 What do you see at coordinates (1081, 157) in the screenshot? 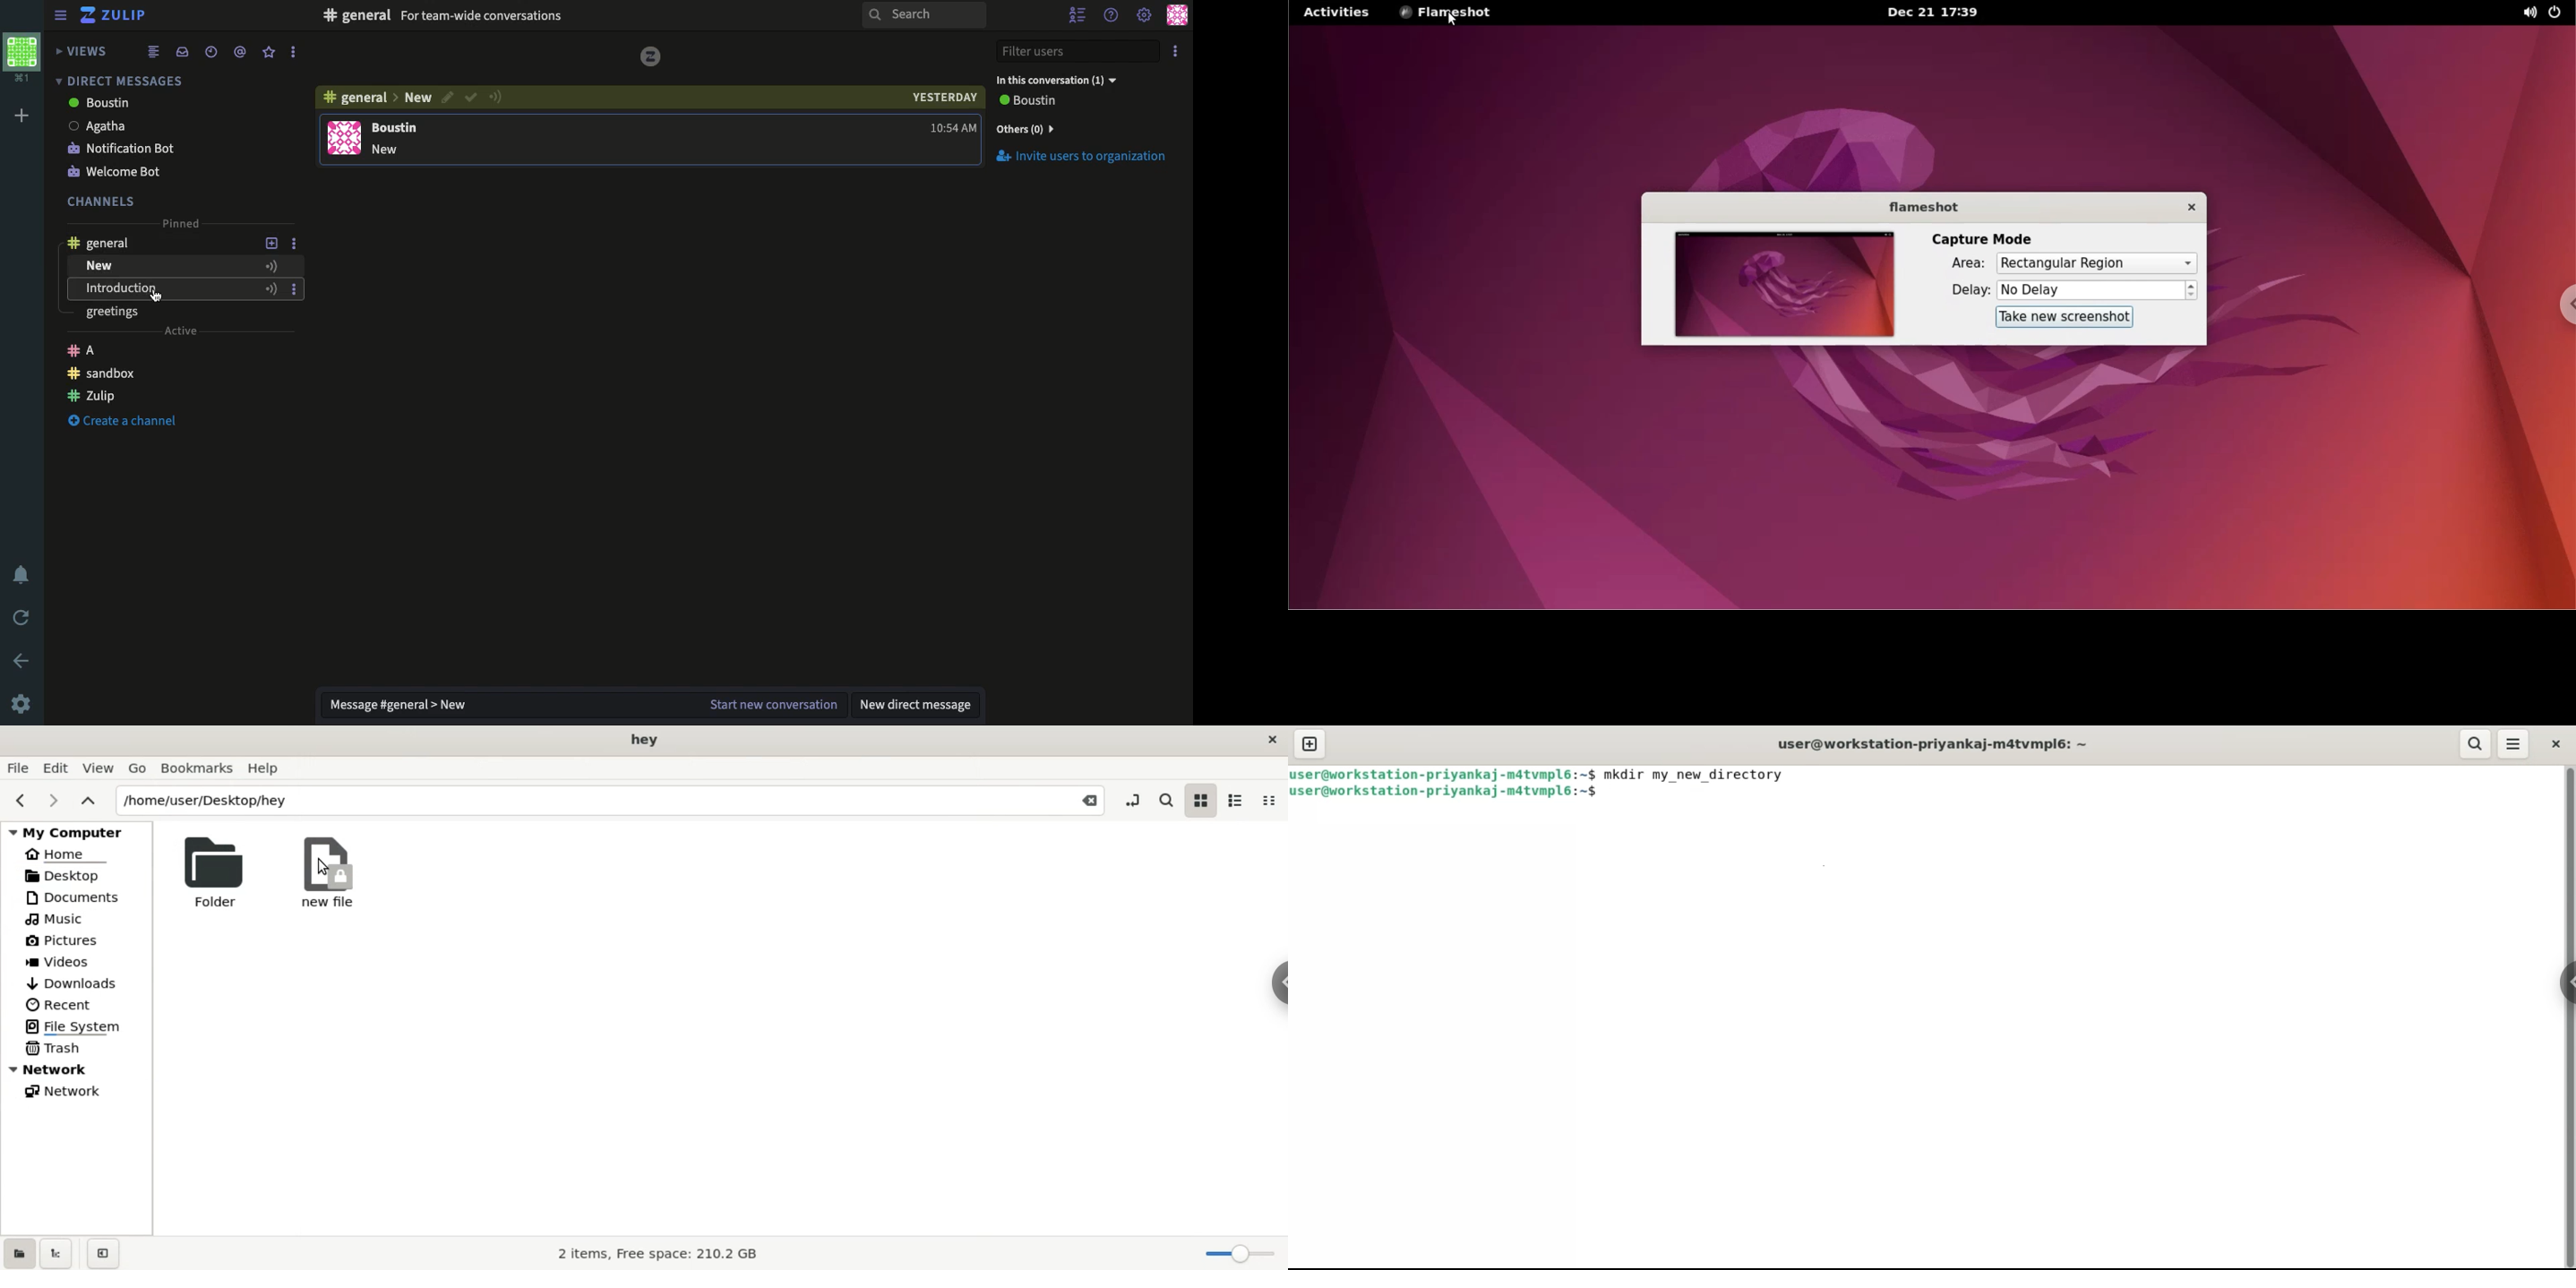
I see `Invite users` at bounding box center [1081, 157].